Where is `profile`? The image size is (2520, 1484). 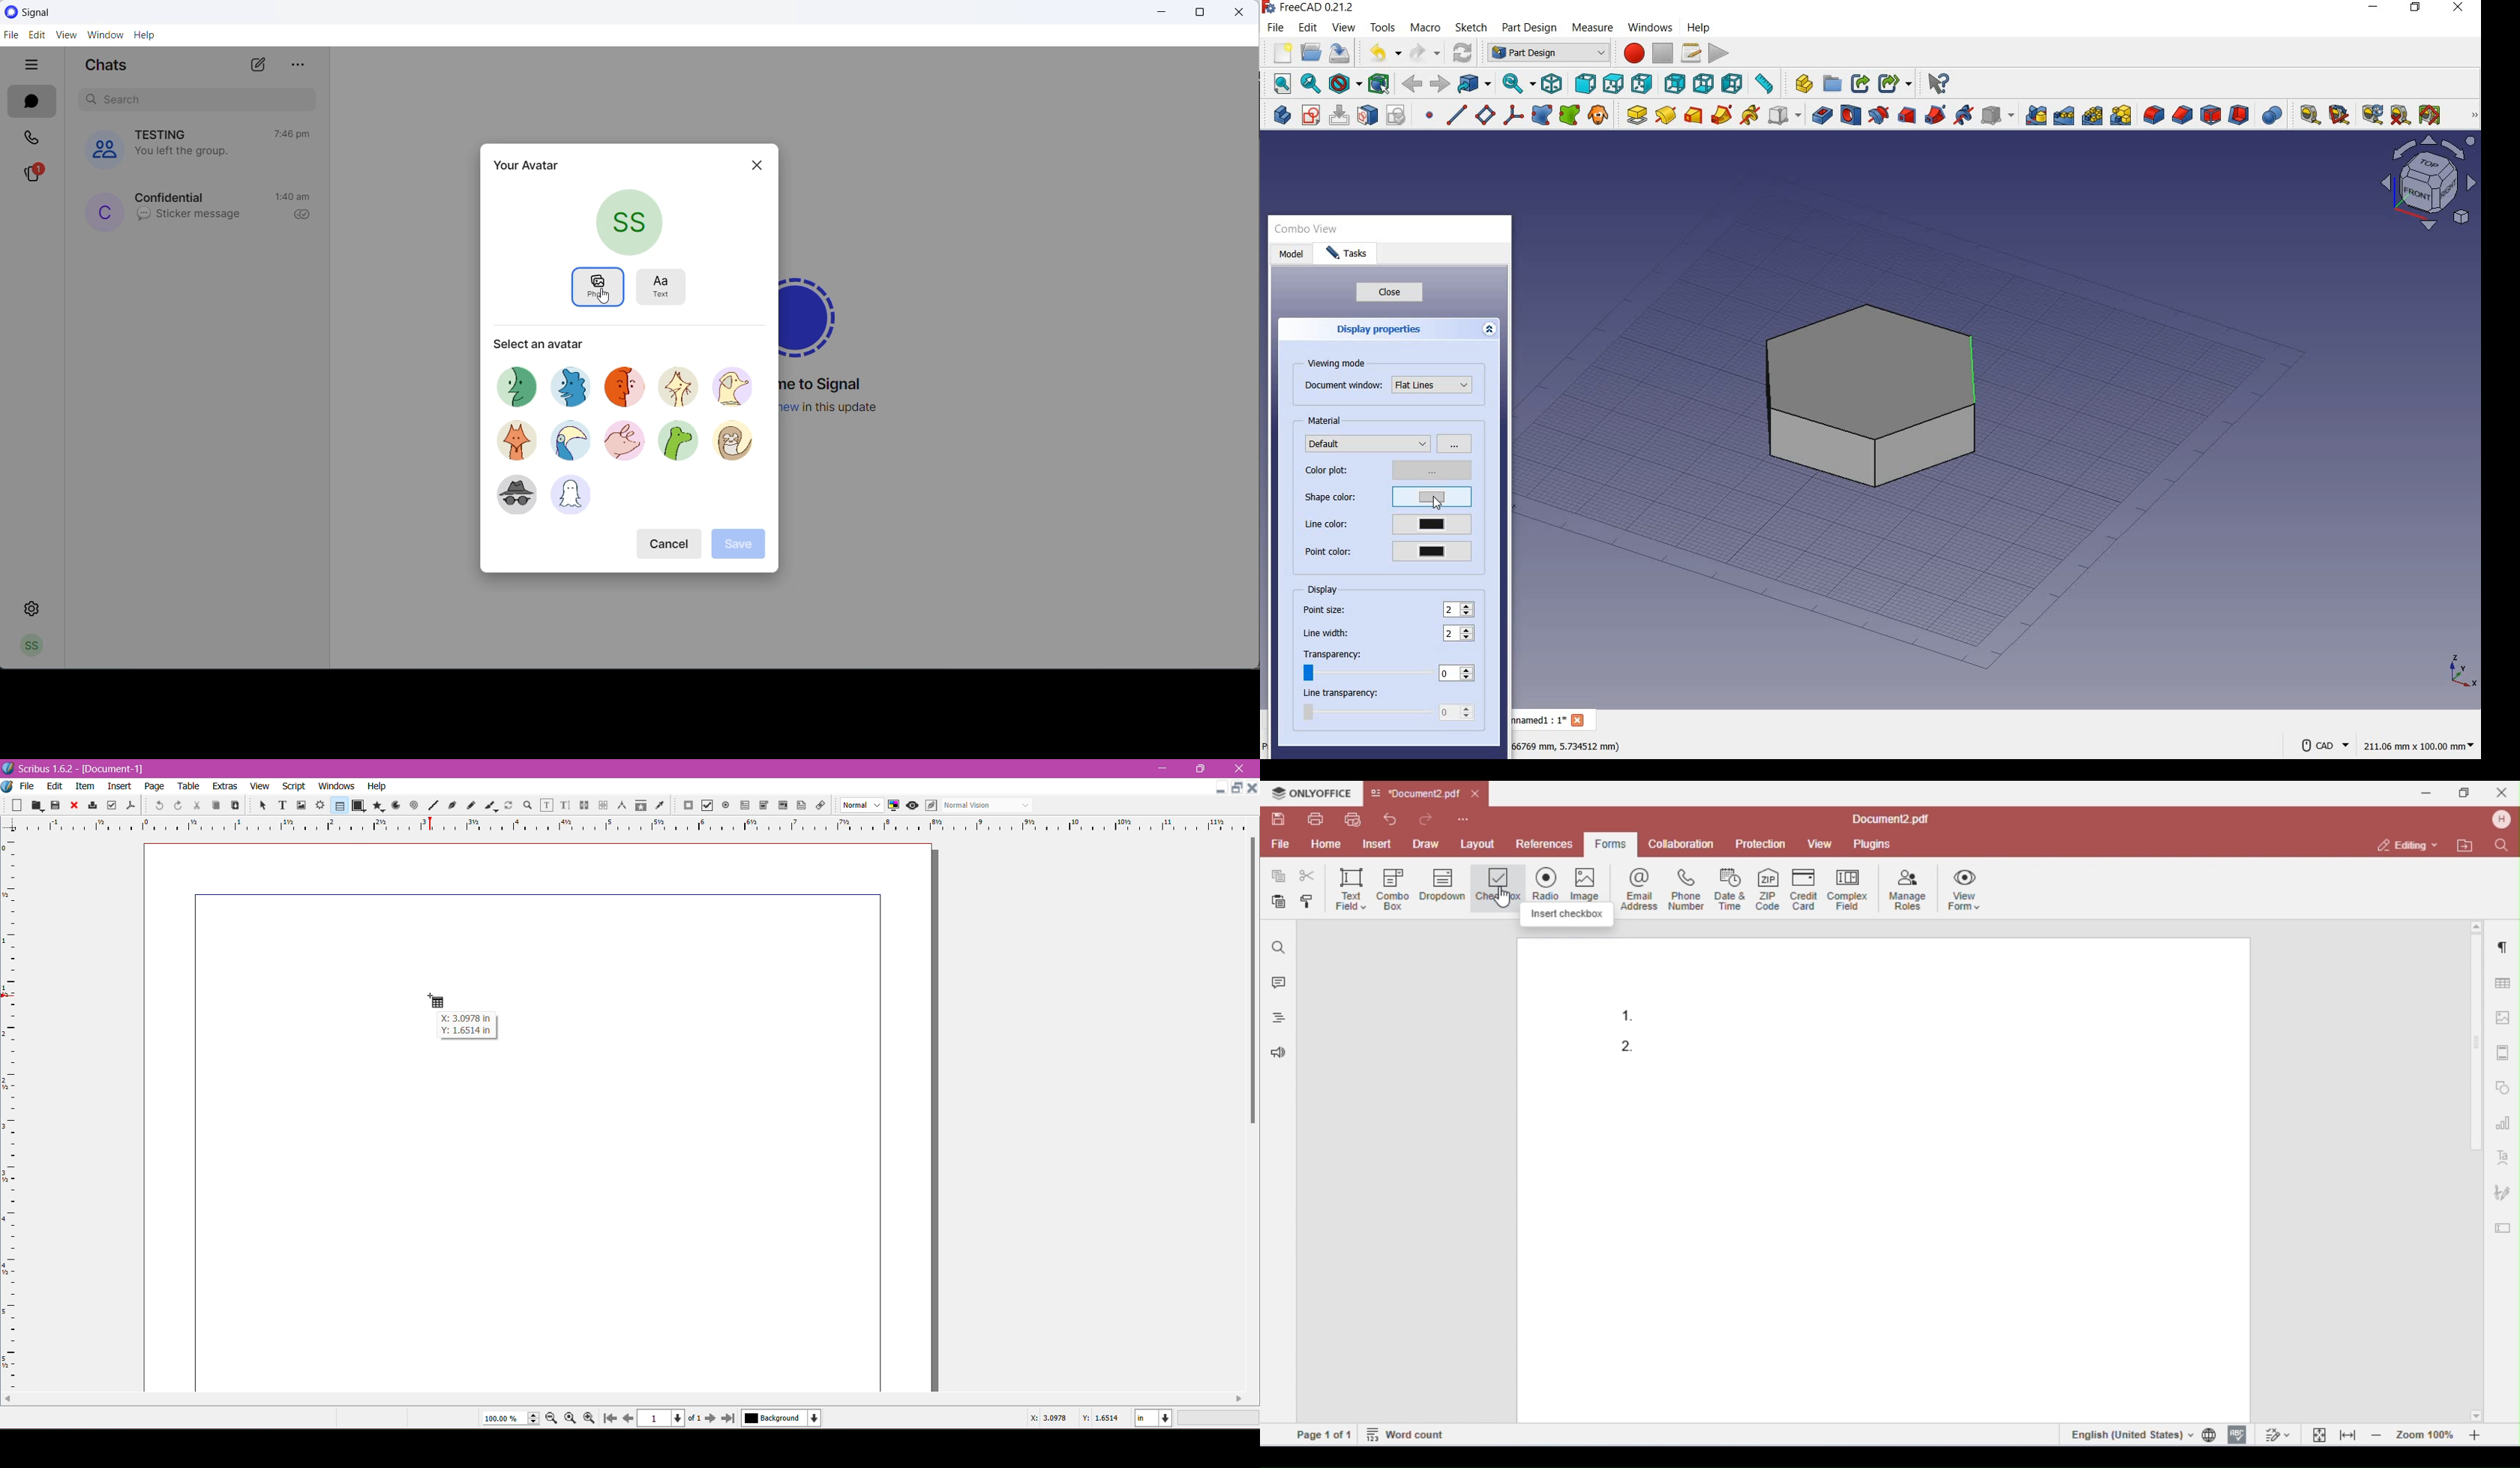
profile is located at coordinates (28, 649).